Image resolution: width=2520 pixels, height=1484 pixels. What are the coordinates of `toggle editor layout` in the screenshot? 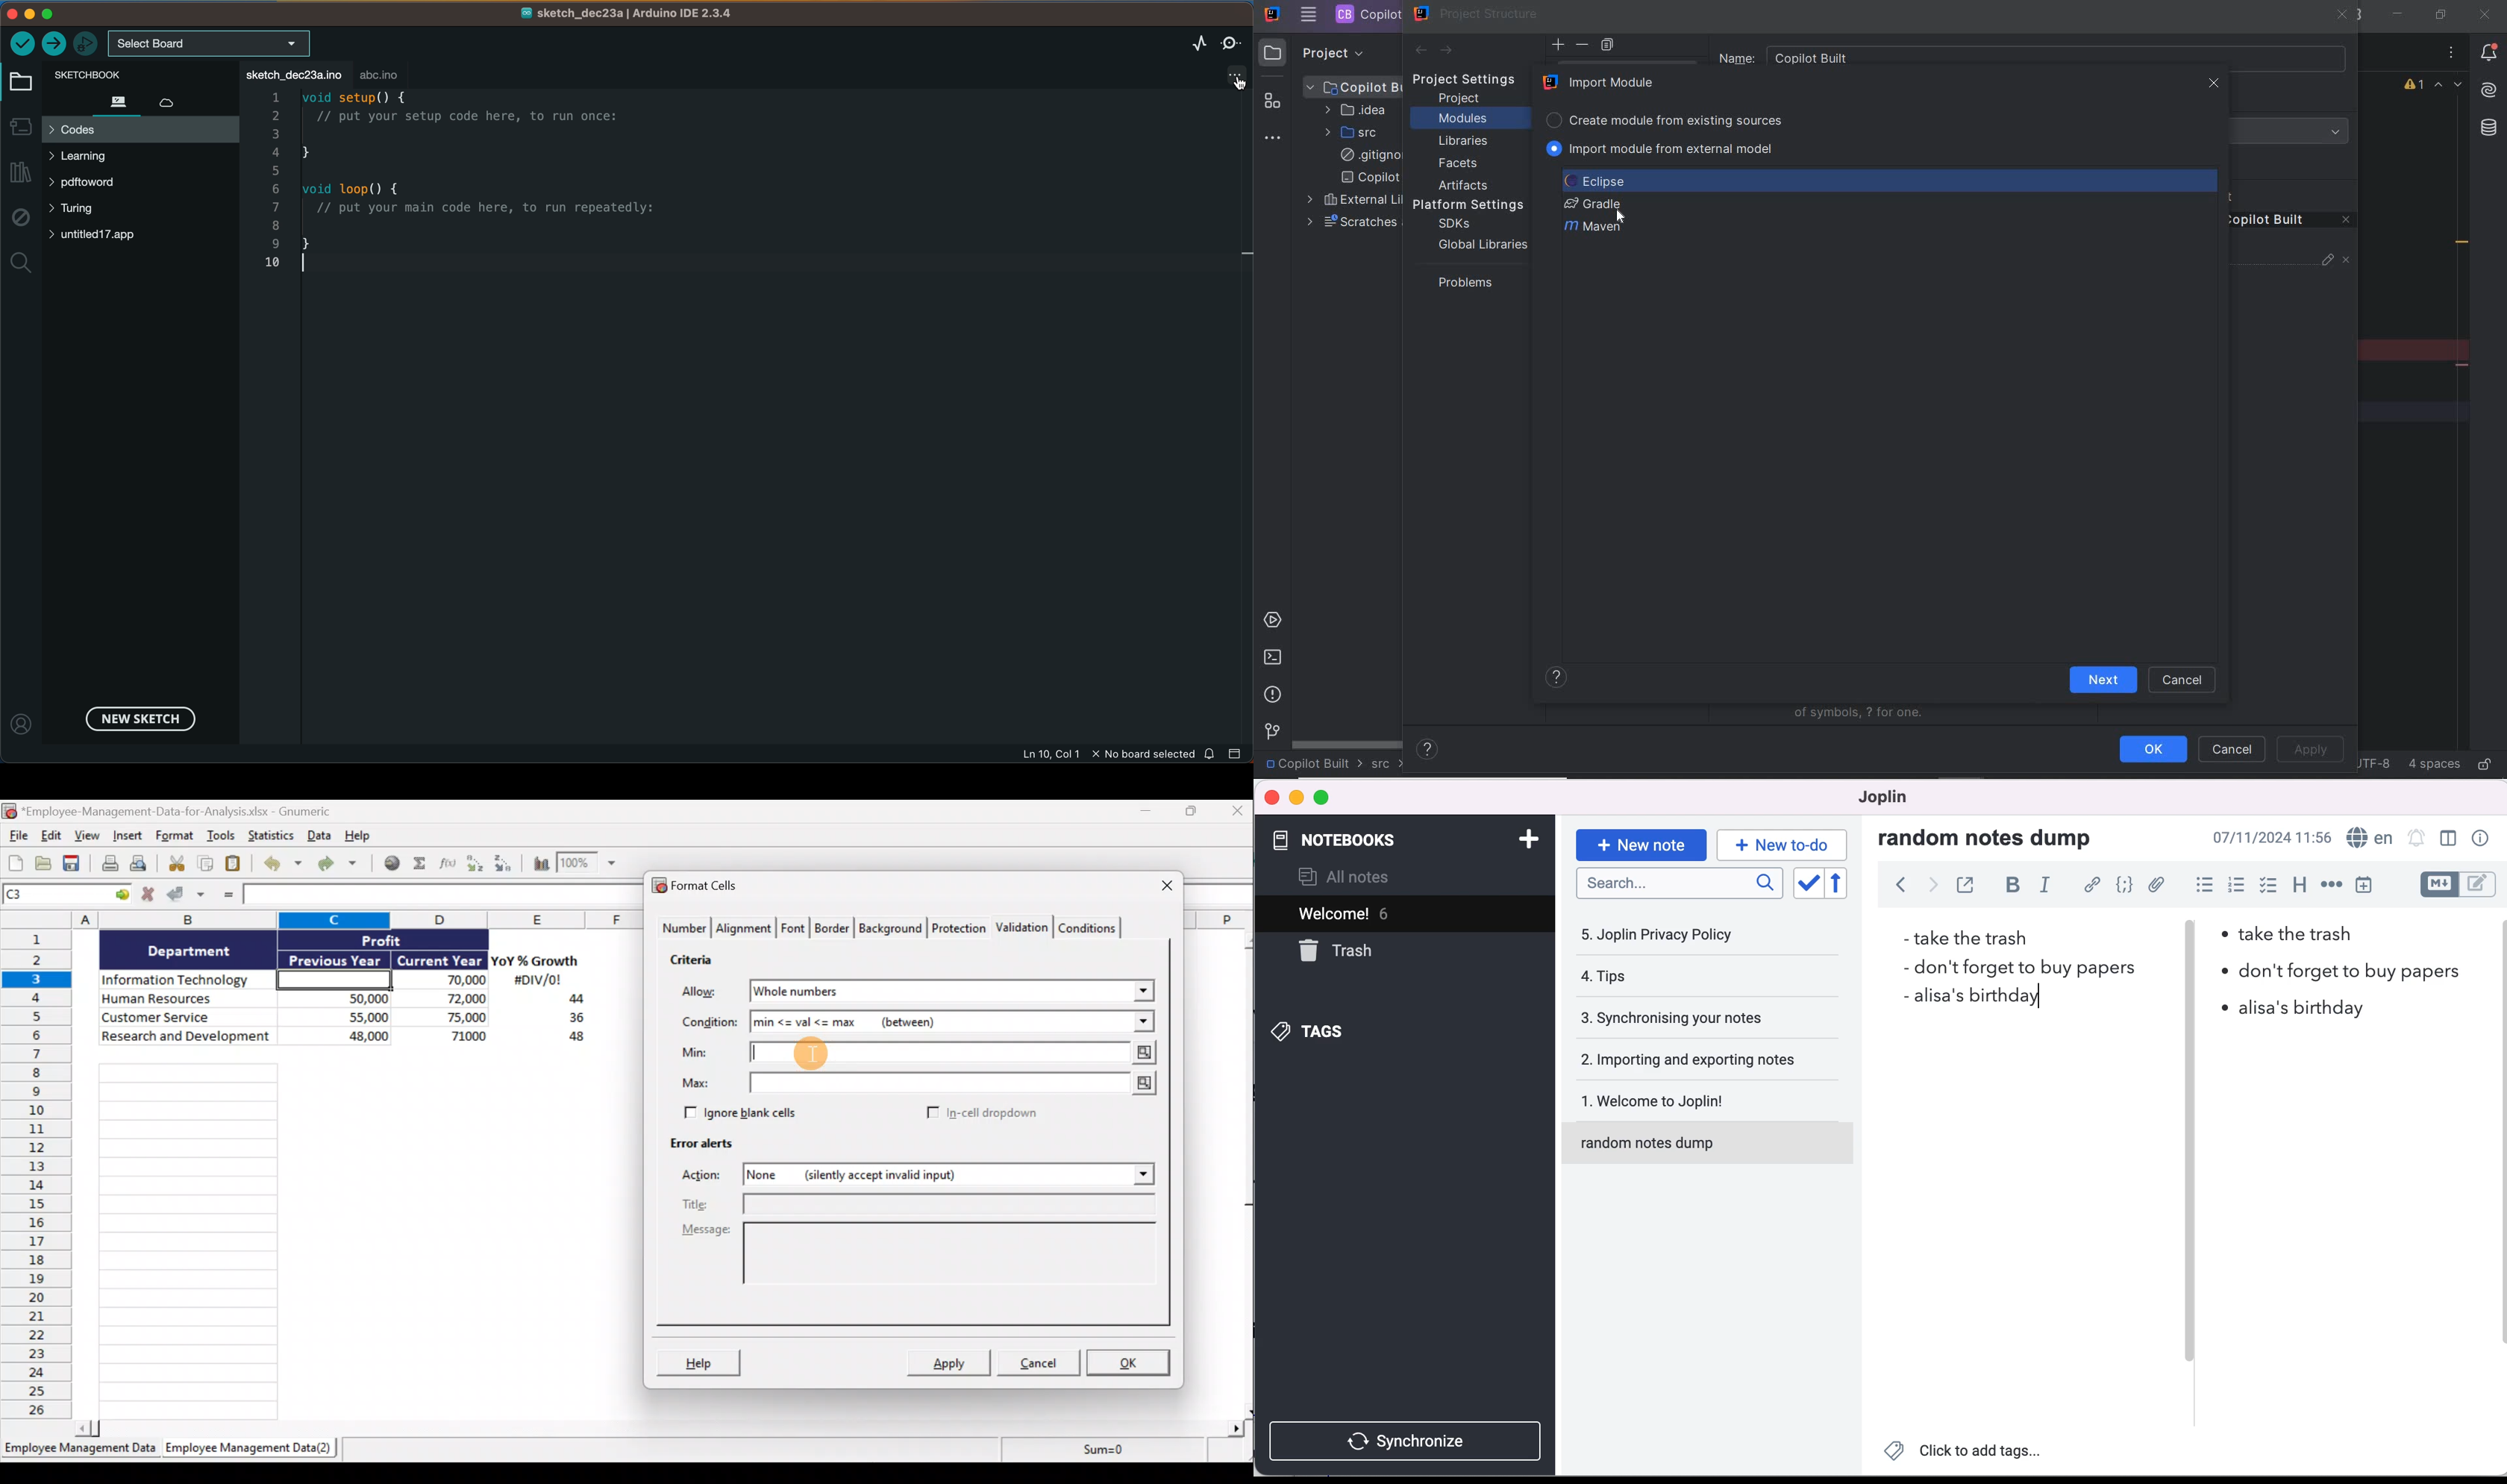 It's located at (2448, 839).